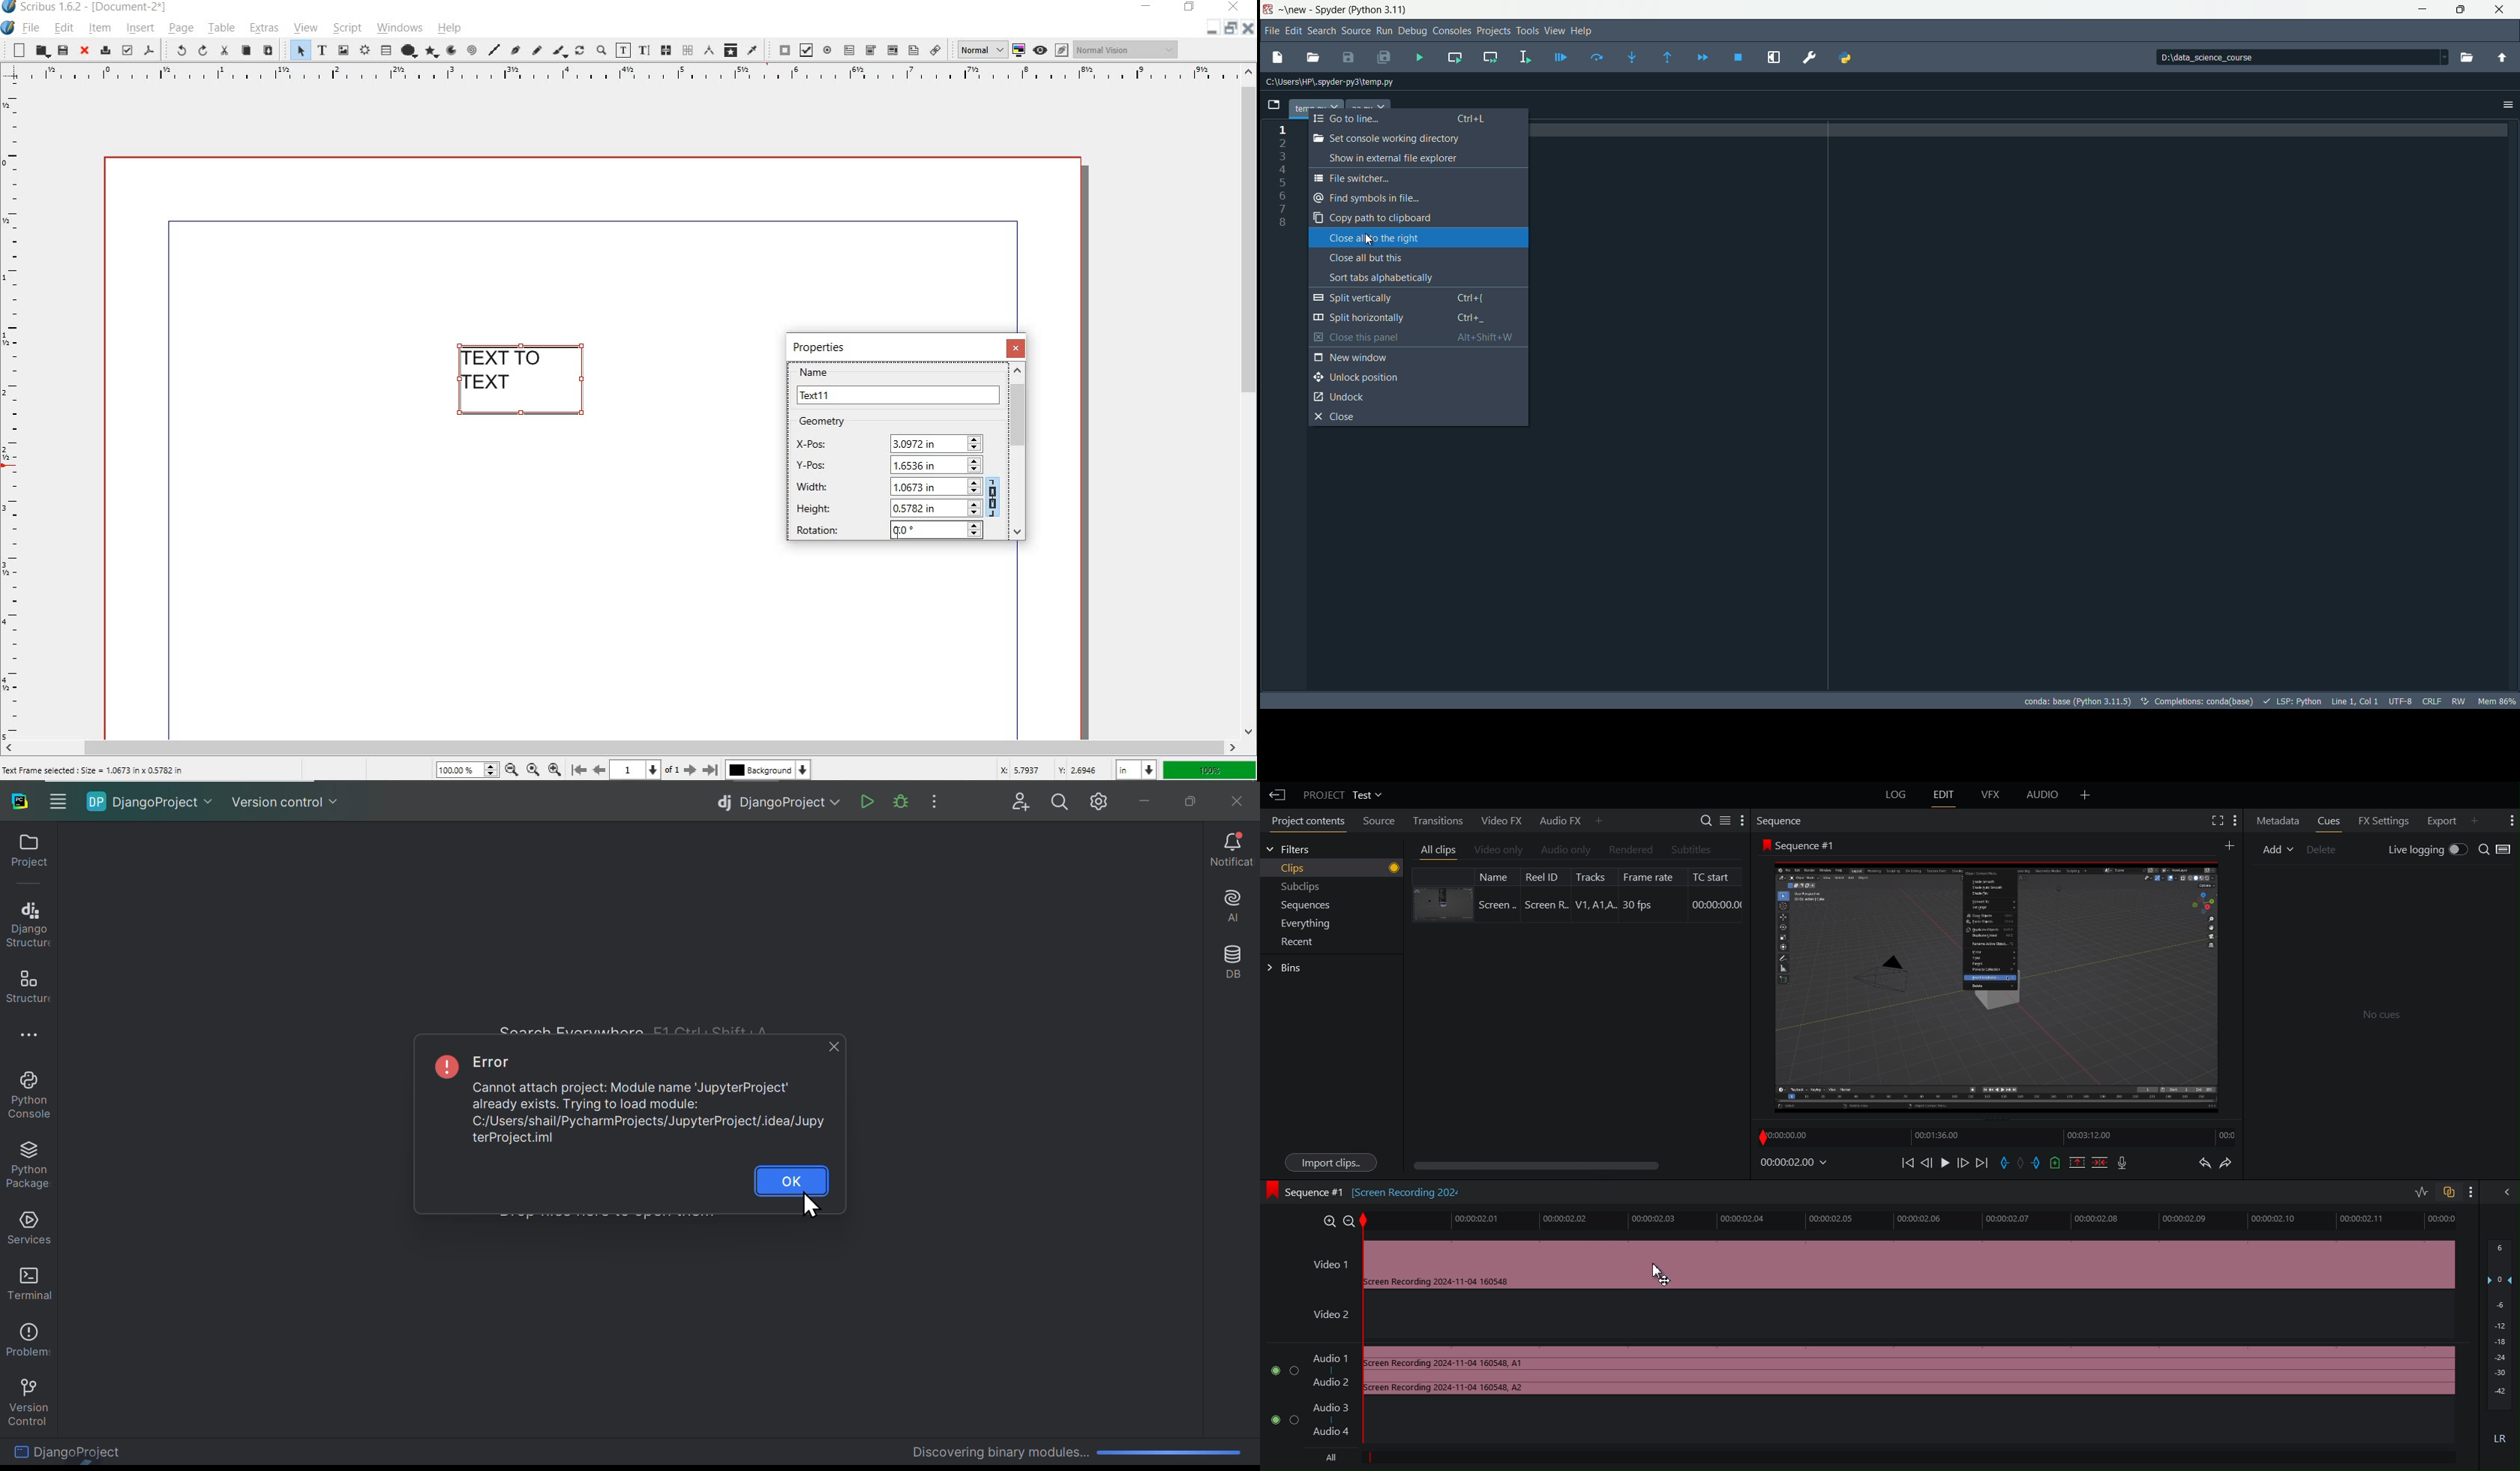 The image size is (2520, 1484). I want to click on toggle color, so click(1021, 49).